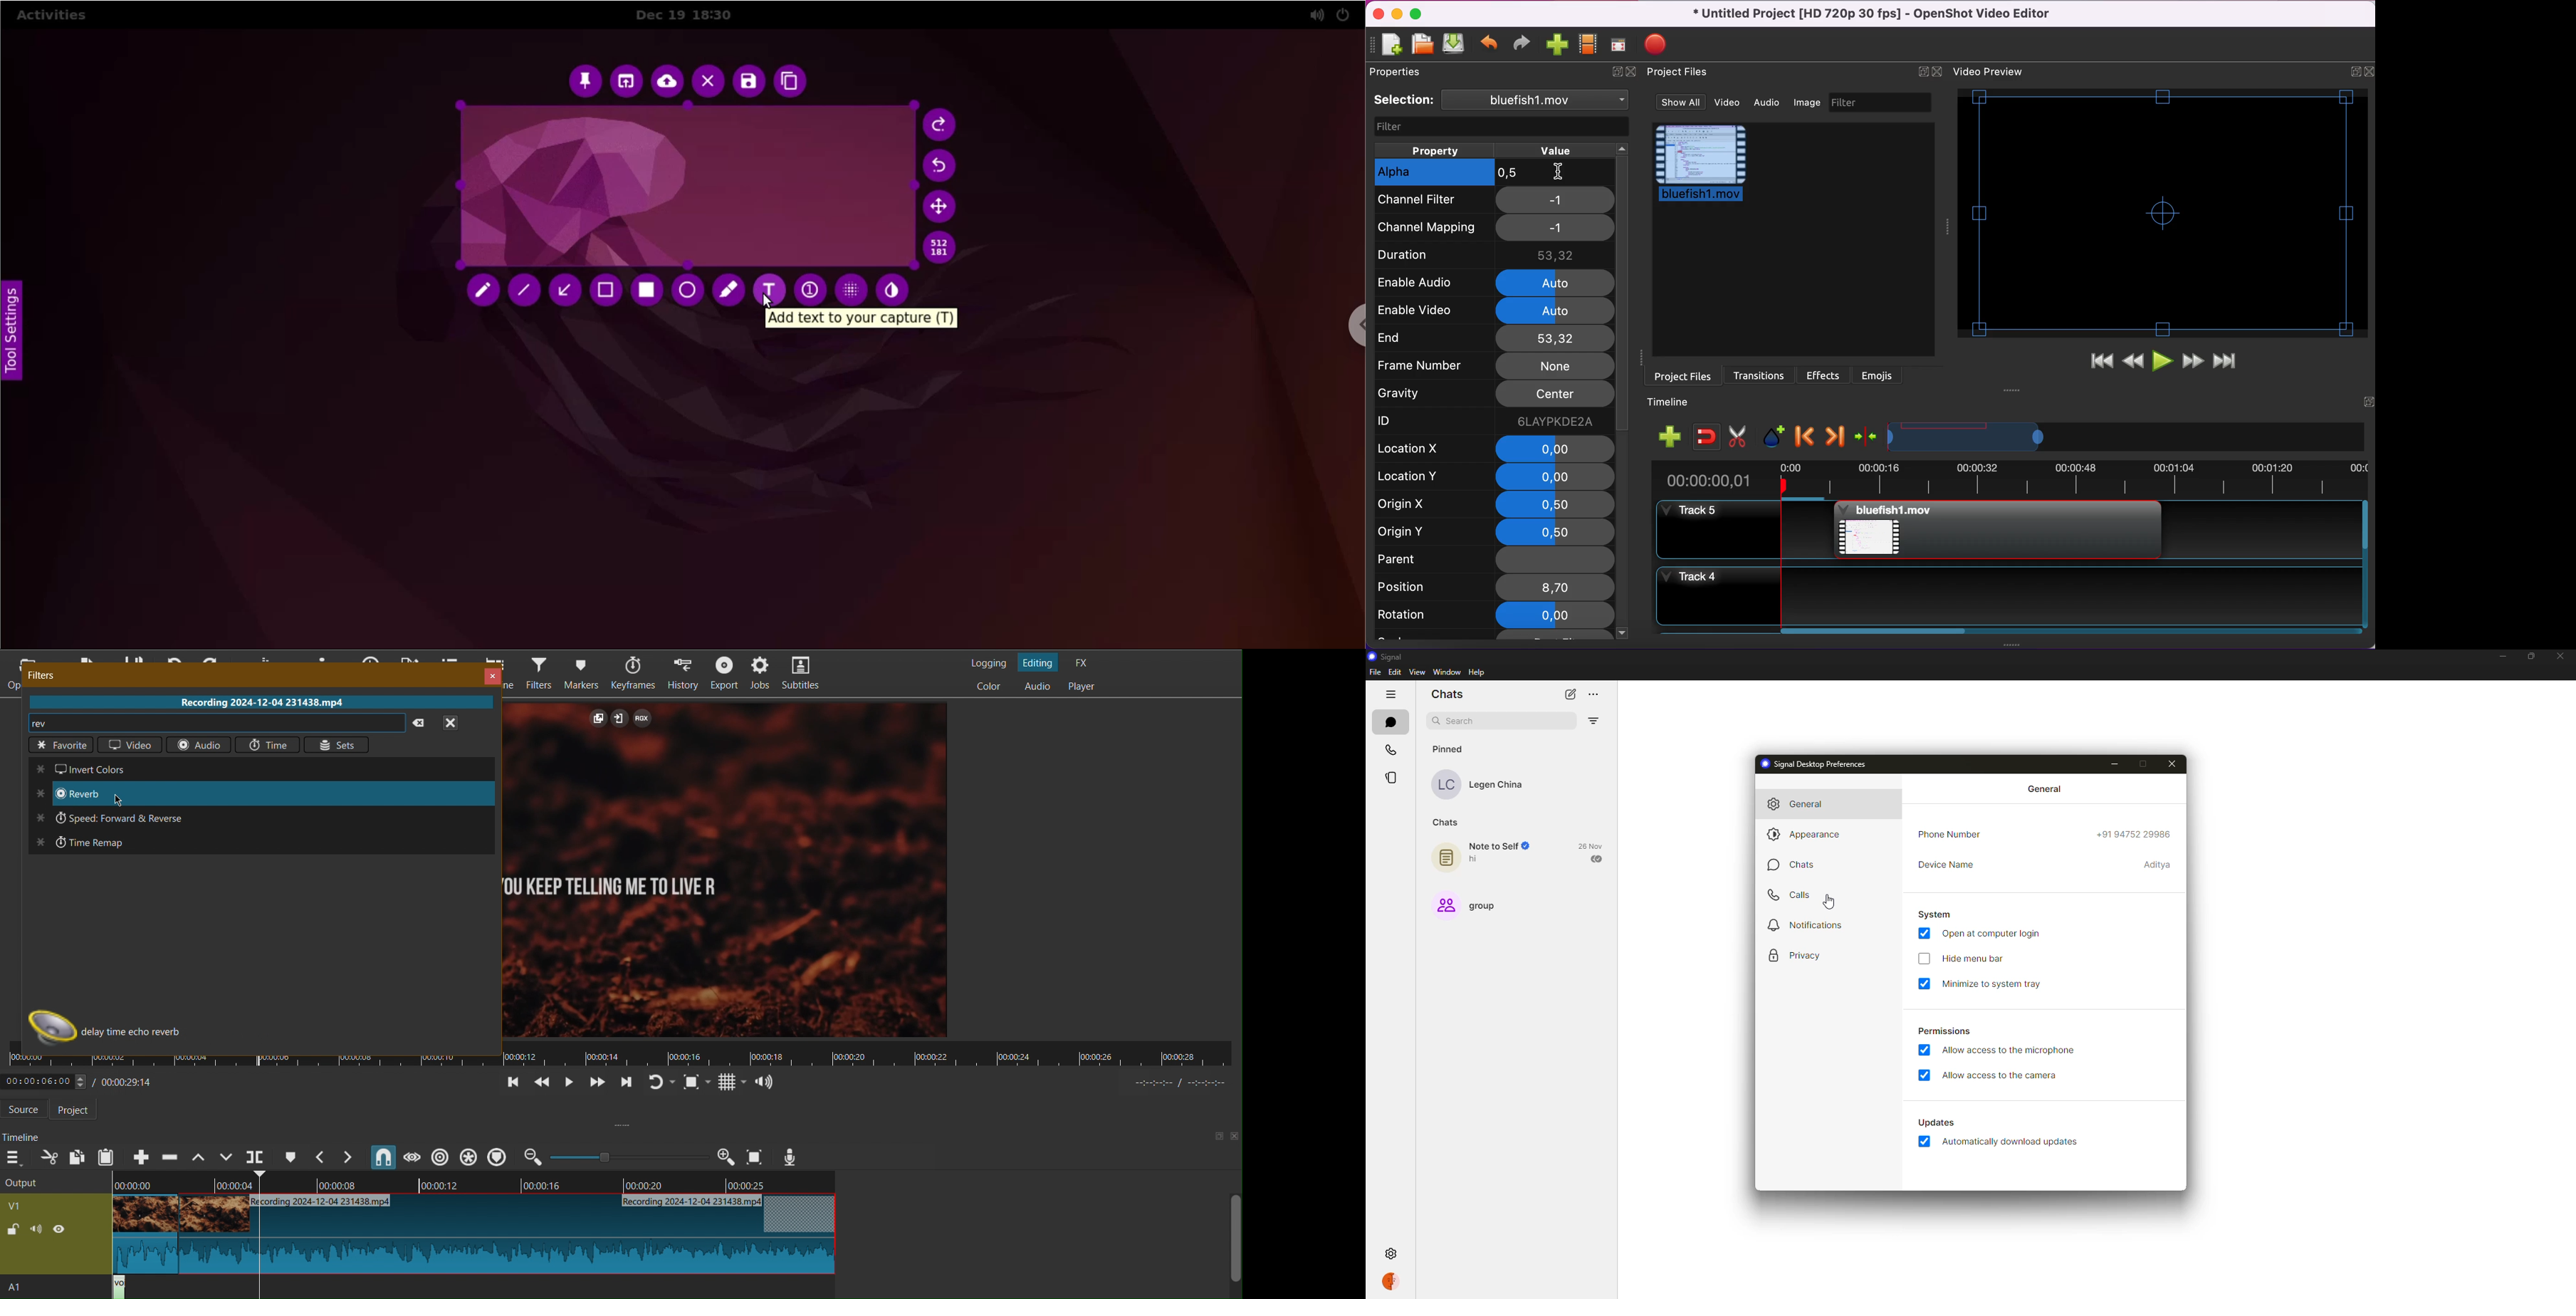 The height and width of the screenshot is (1316, 2576). I want to click on chats, so click(1450, 692).